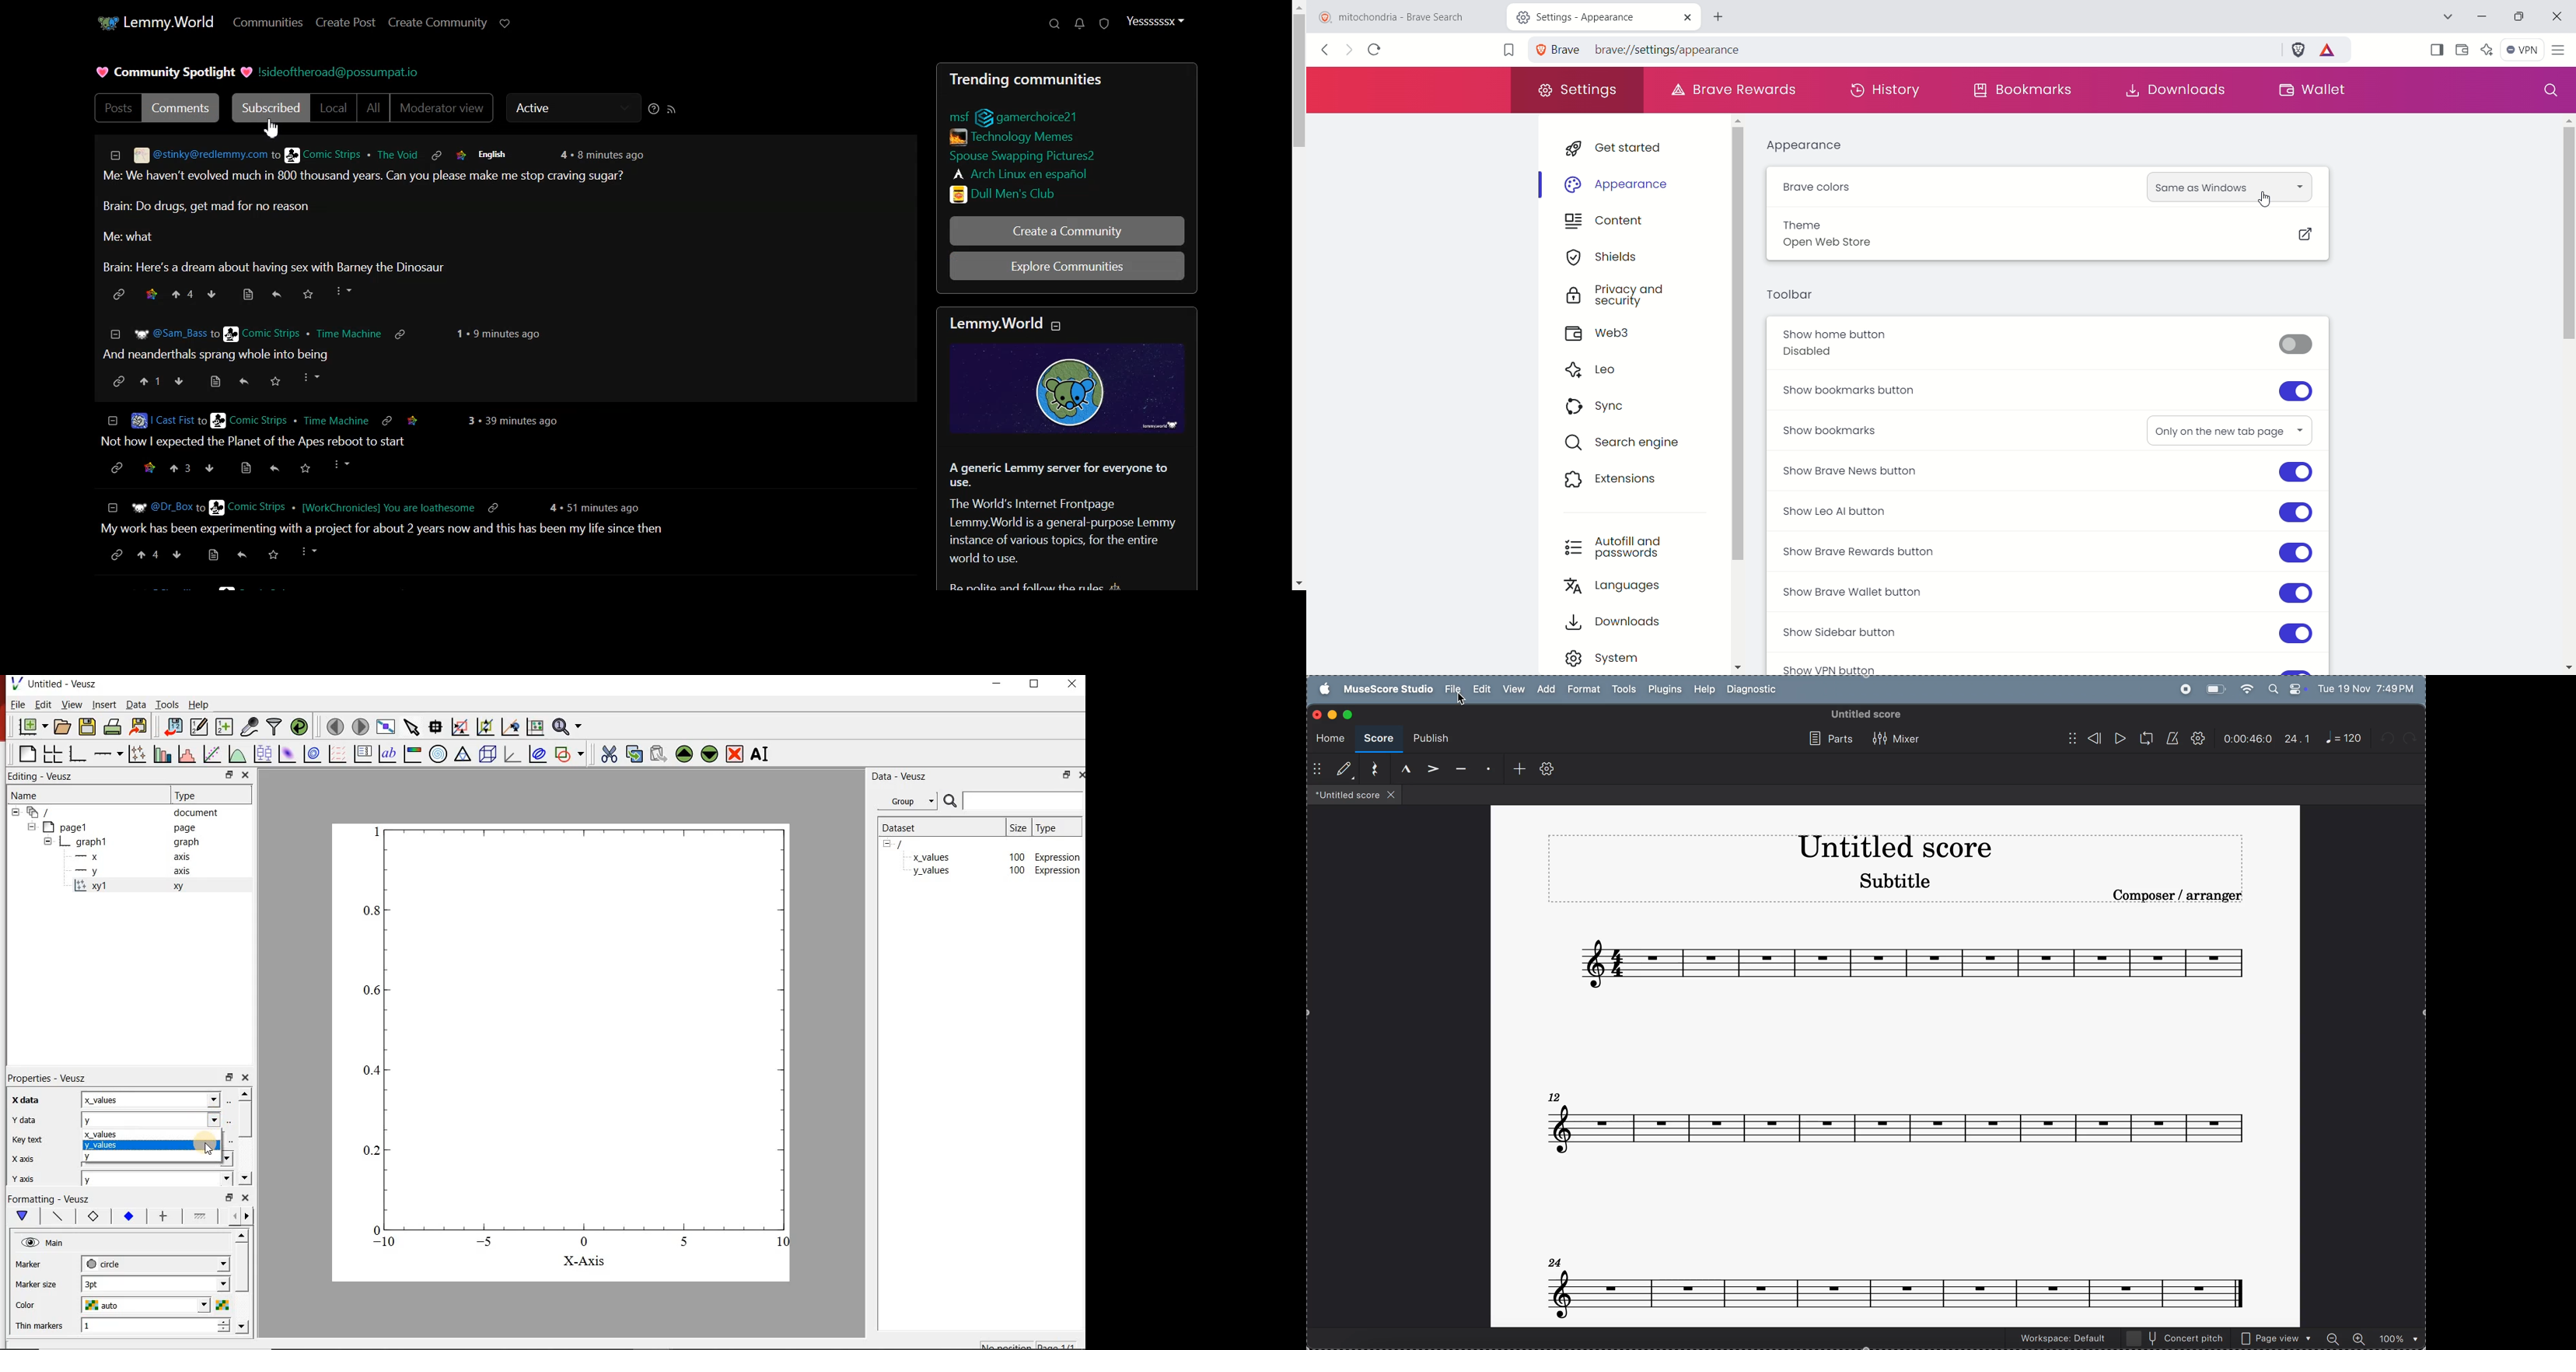  Describe the element at coordinates (116, 468) in the screenshot. I see `copy link` at that location.